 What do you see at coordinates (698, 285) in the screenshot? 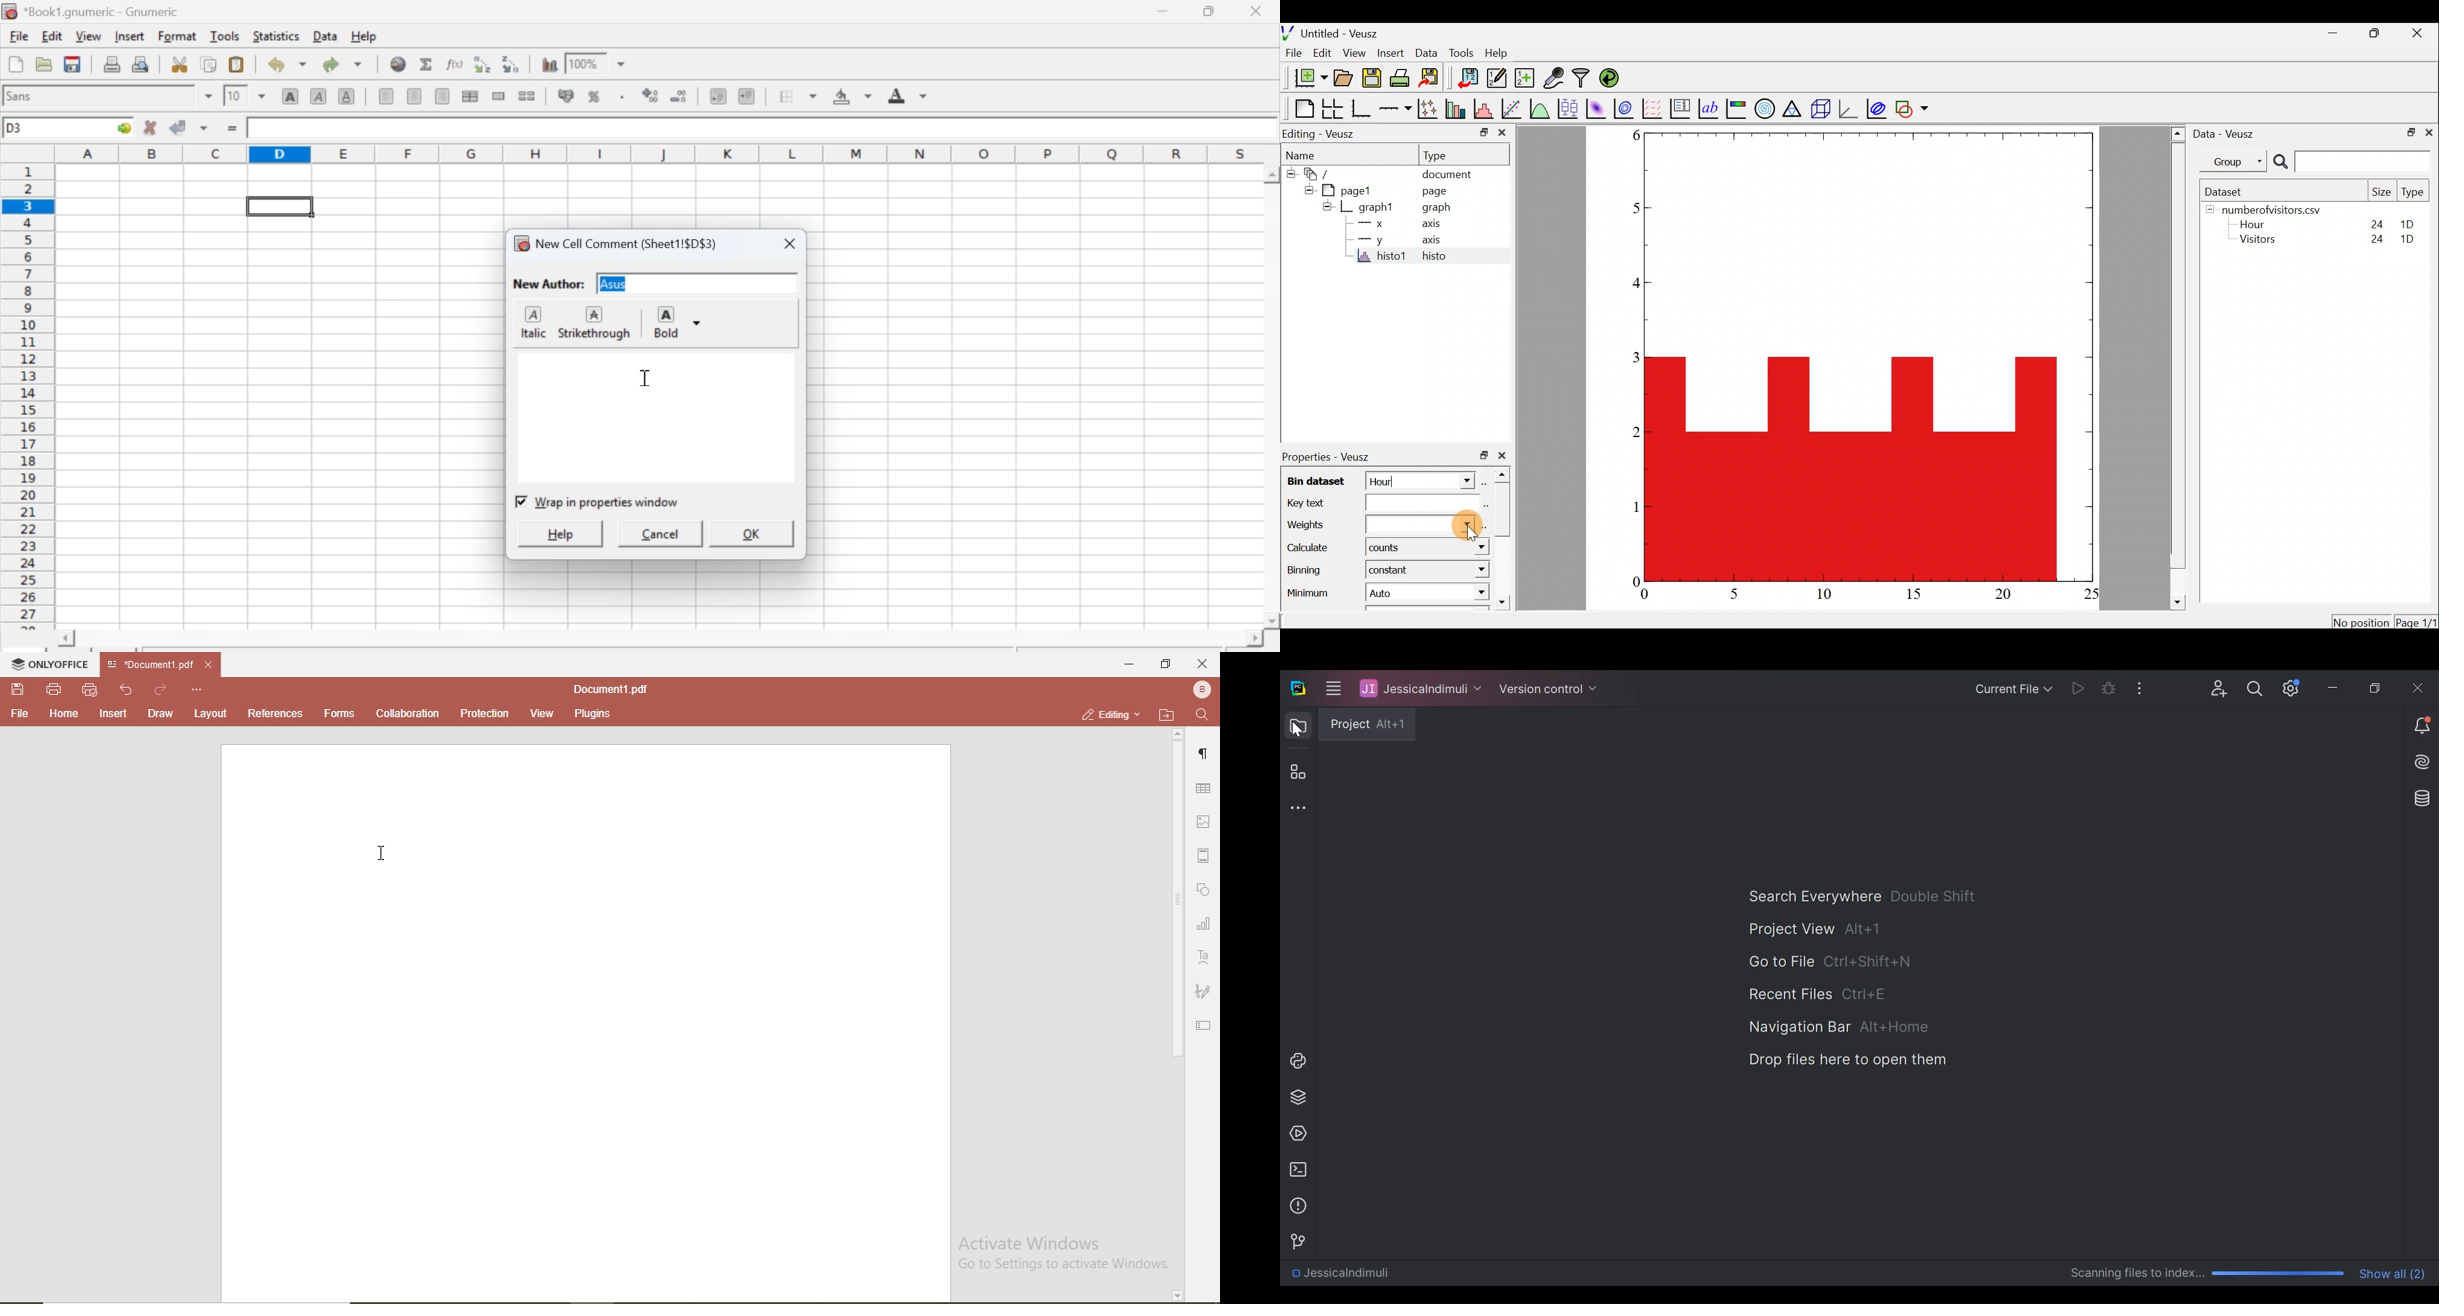
I see `input text` at bounding box center [698, 285].